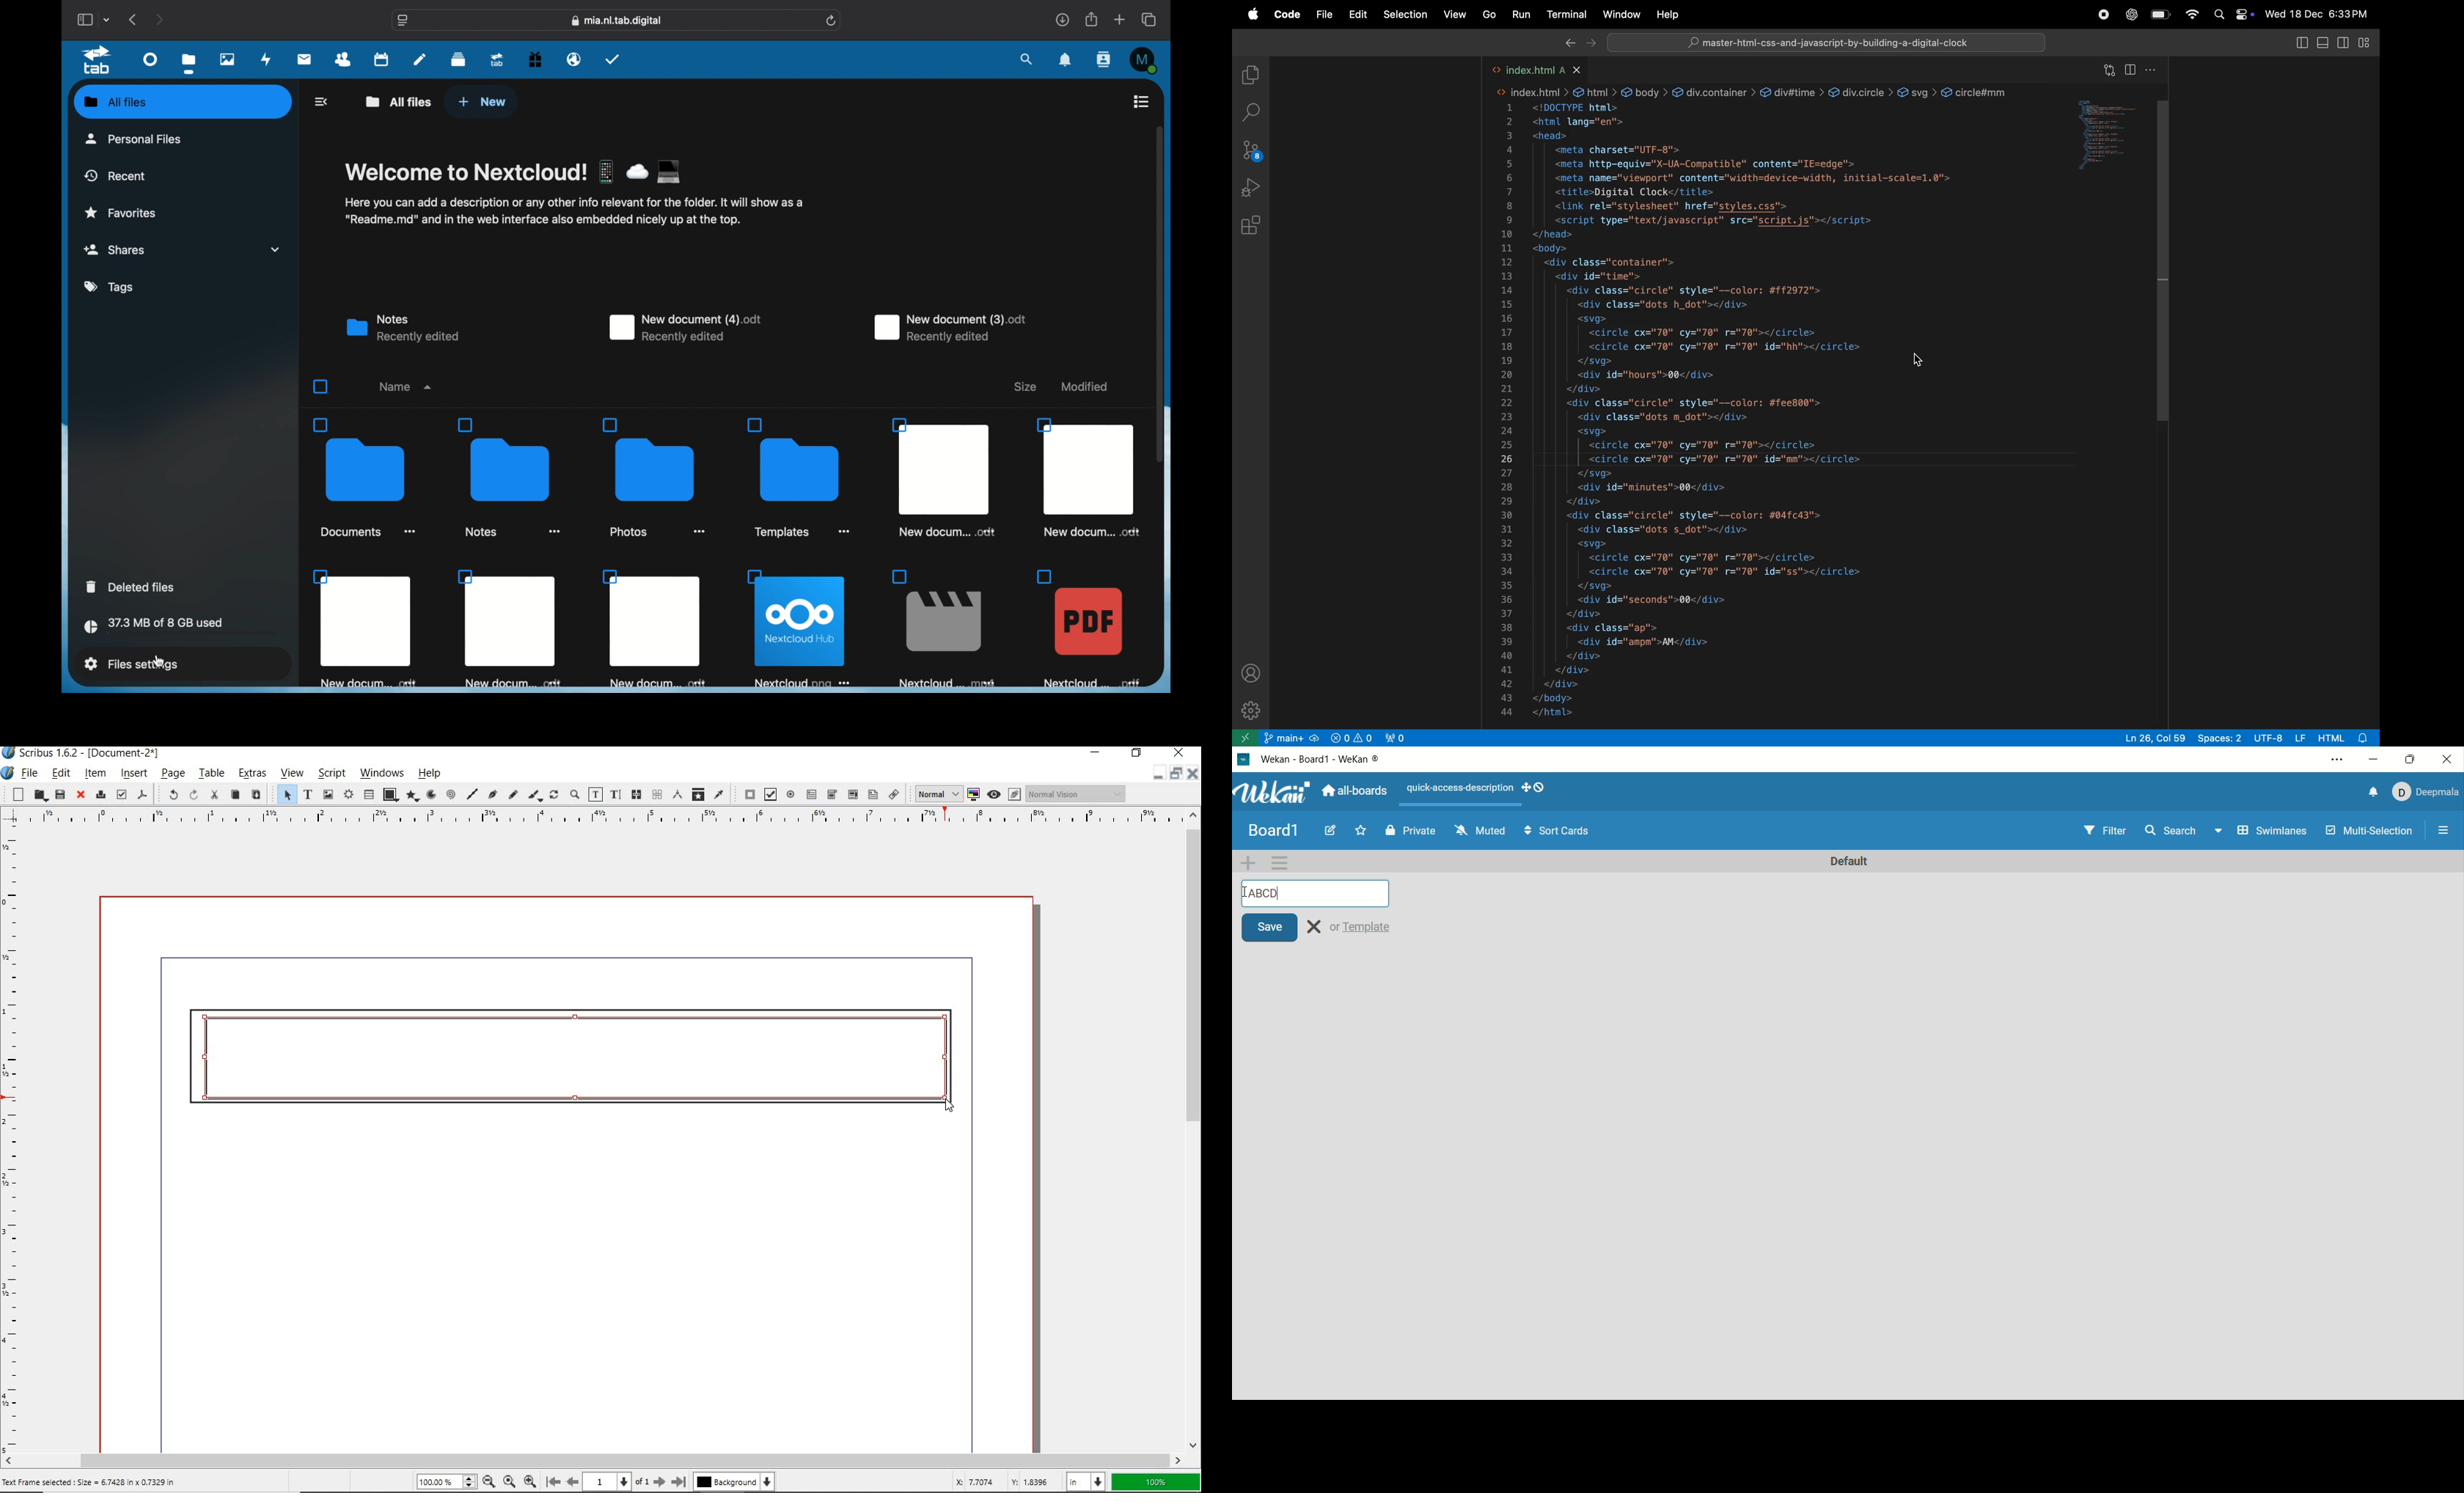 The image size is (2464, 1512). What do you see at coordinates (1358, 14) in the screenshot?
I see `Edit` at bounding box center [1358, 14].